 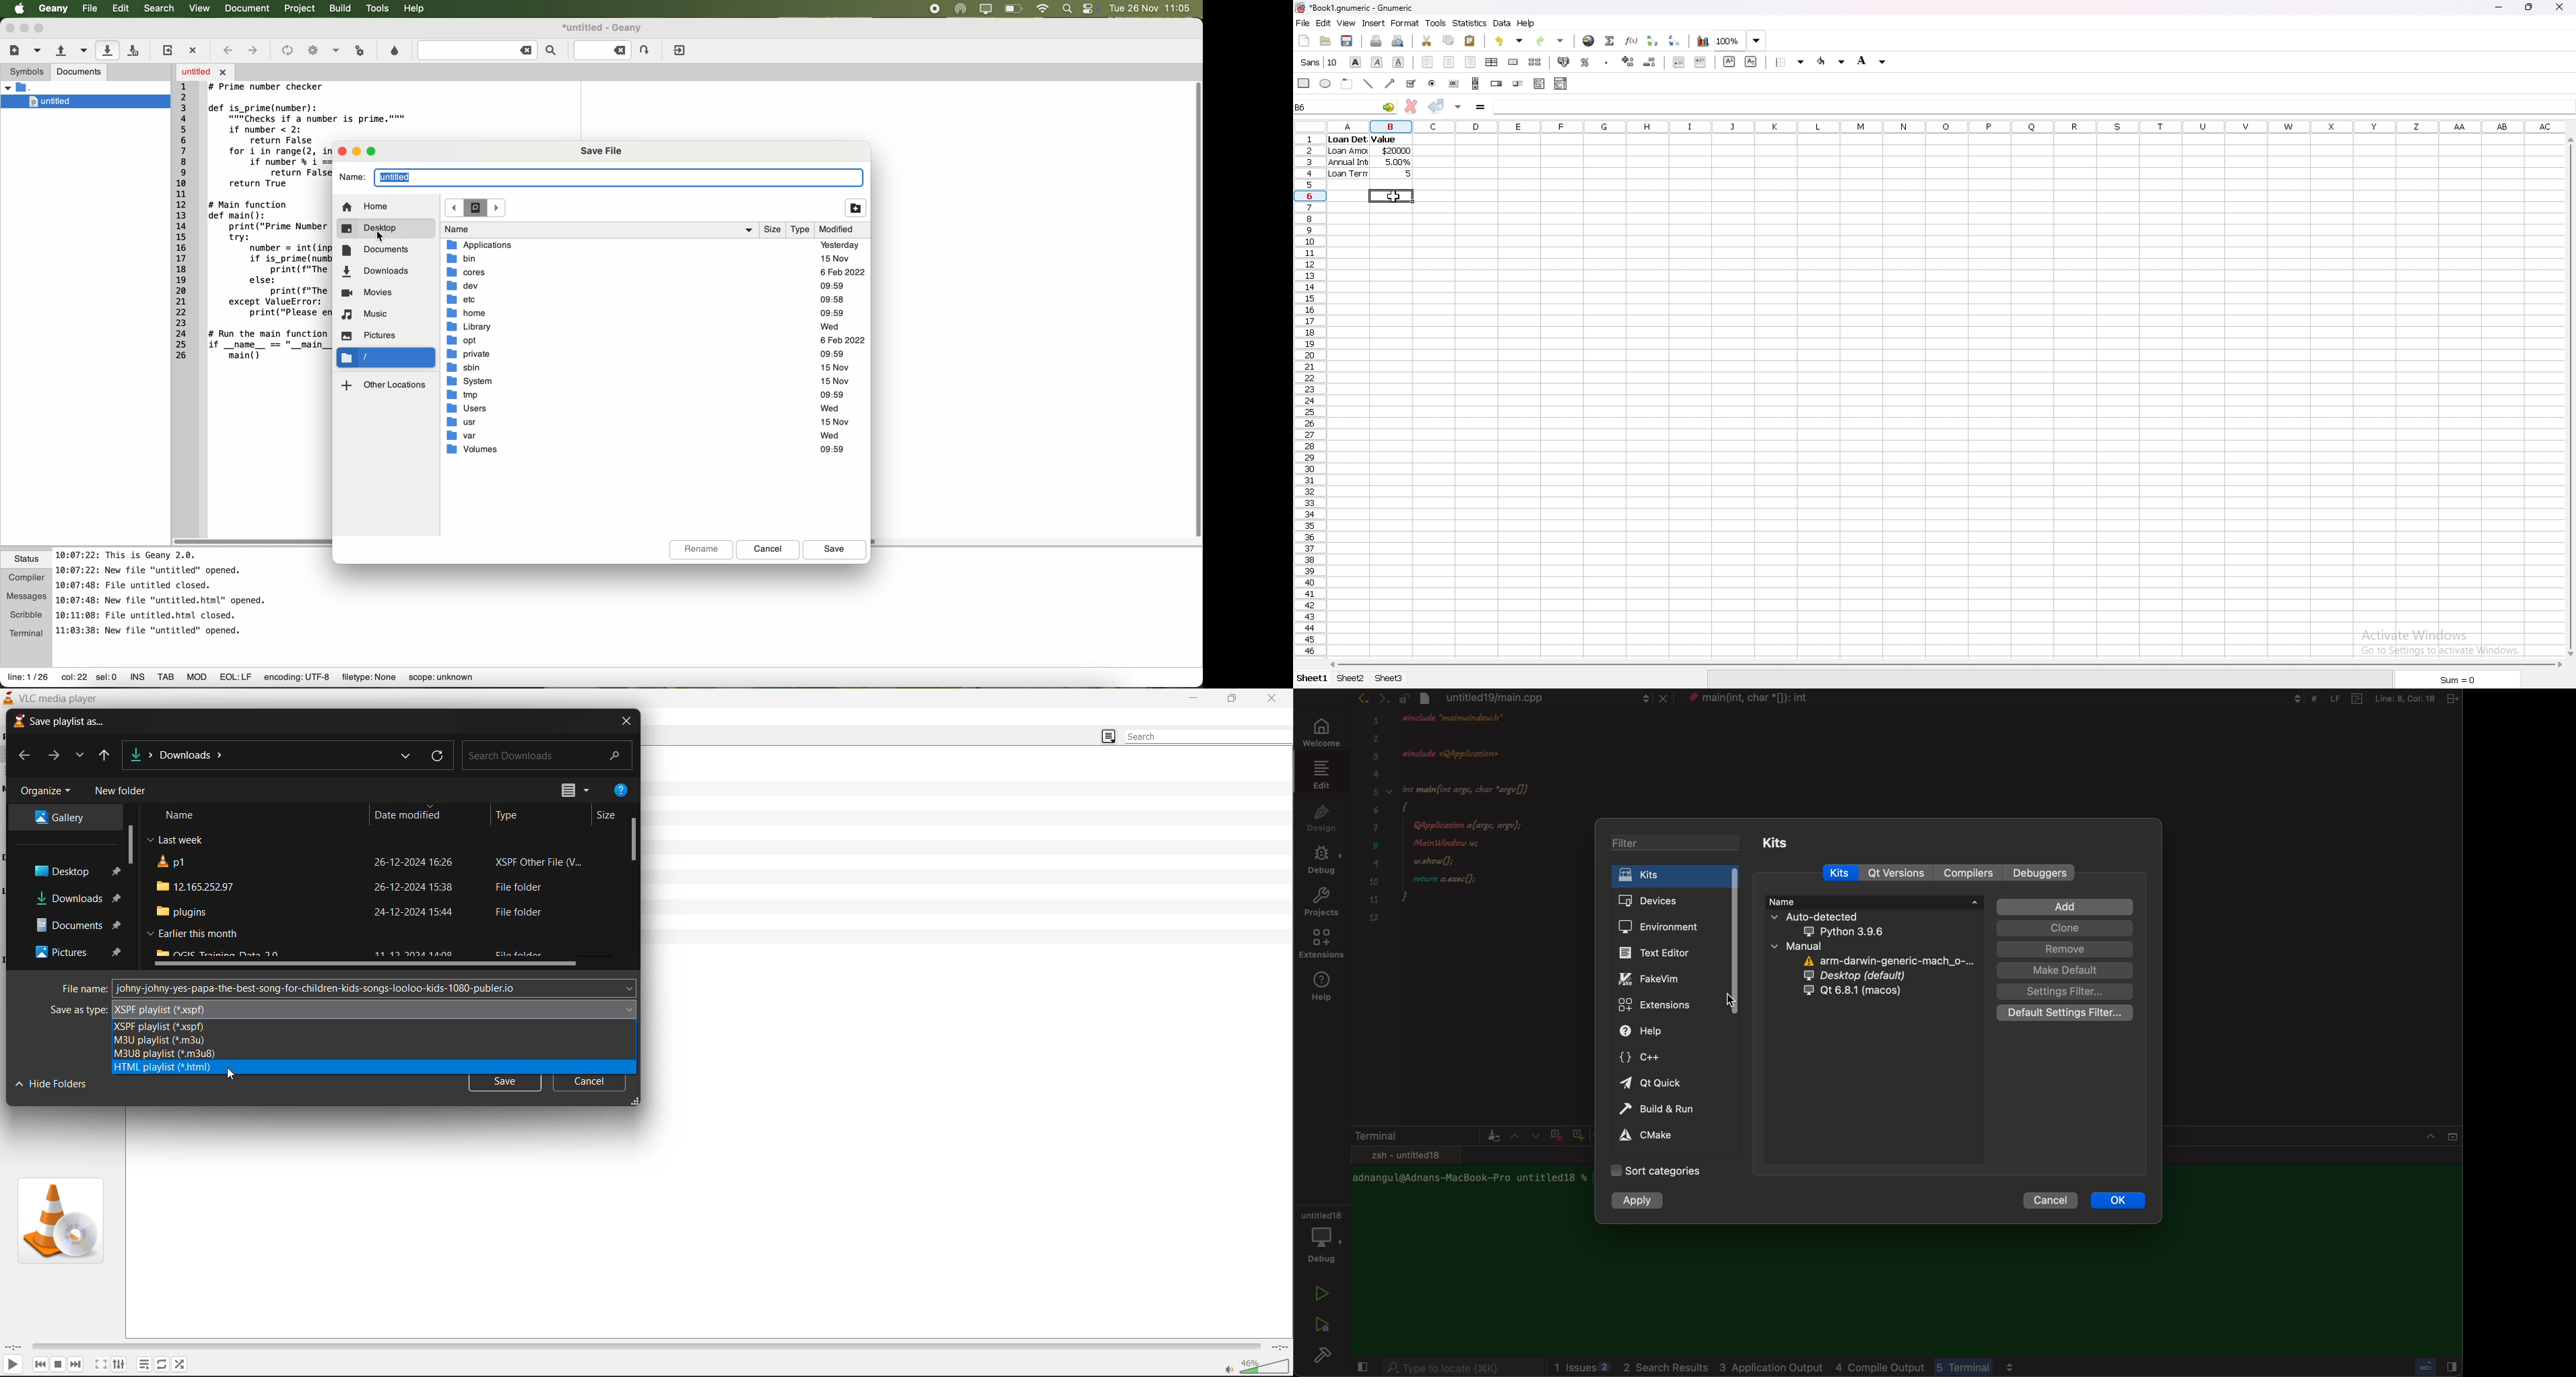 What do you see at coordinates (1539, 84) in the screenshot?
I see `list` at bounding box center [1539, 84].